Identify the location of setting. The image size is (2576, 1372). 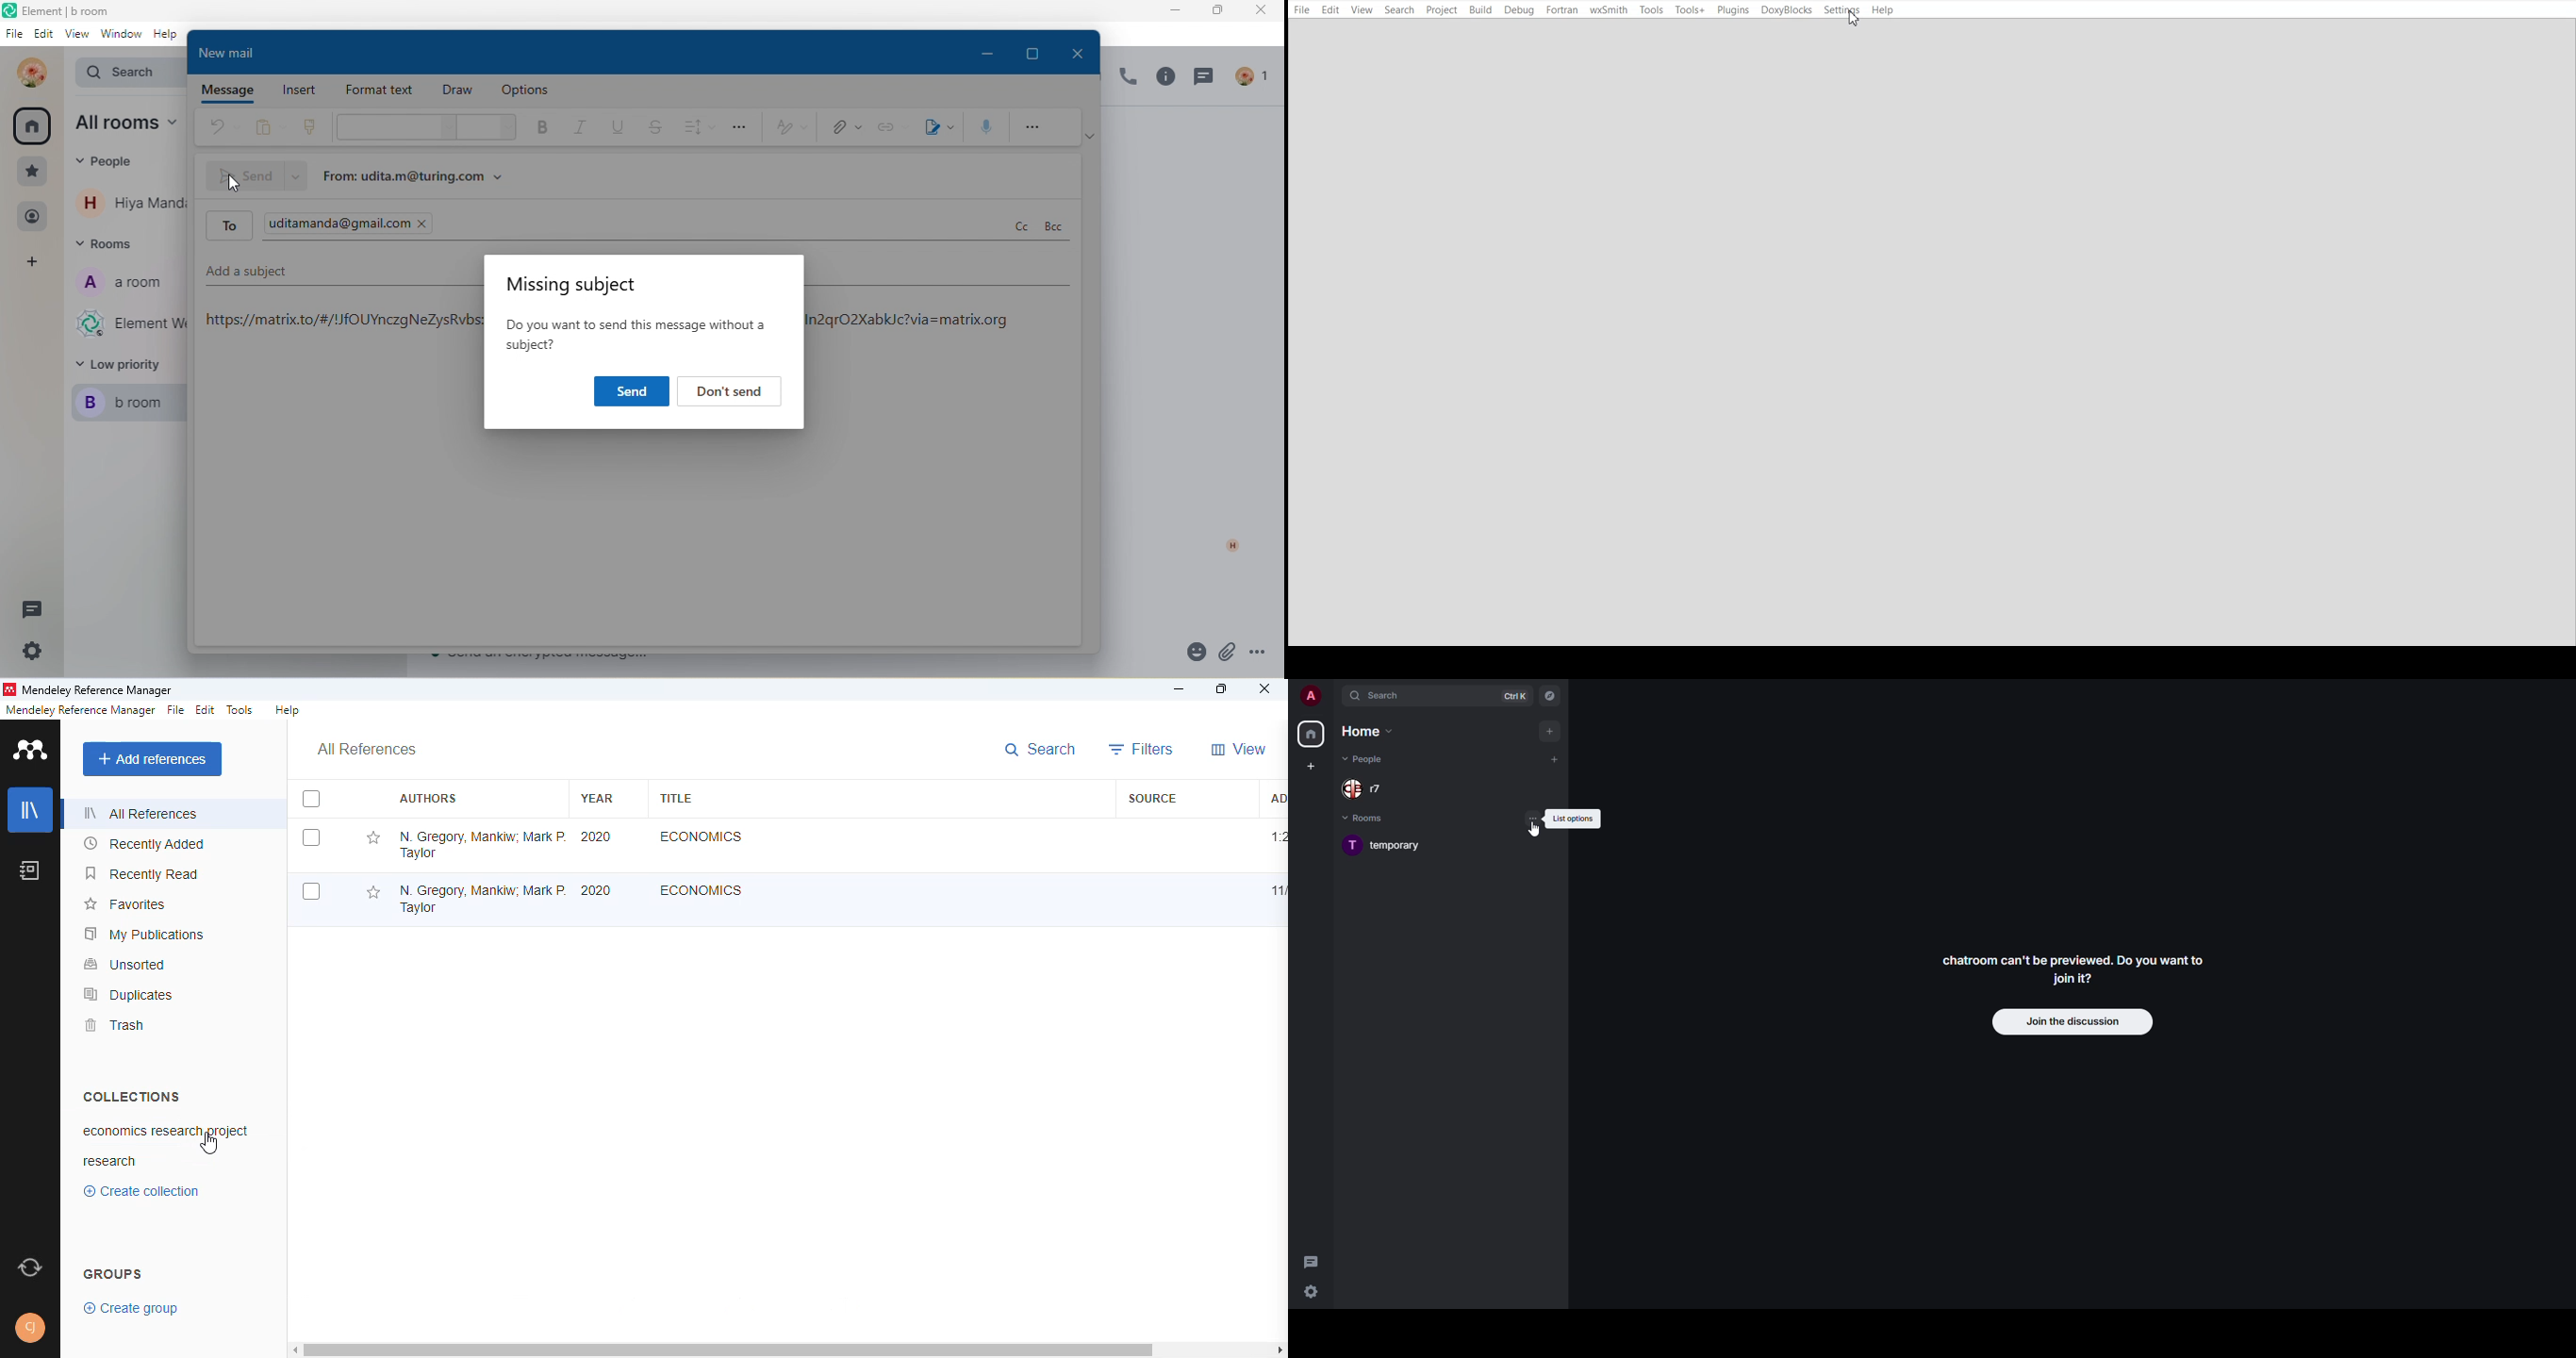
(29, 655).